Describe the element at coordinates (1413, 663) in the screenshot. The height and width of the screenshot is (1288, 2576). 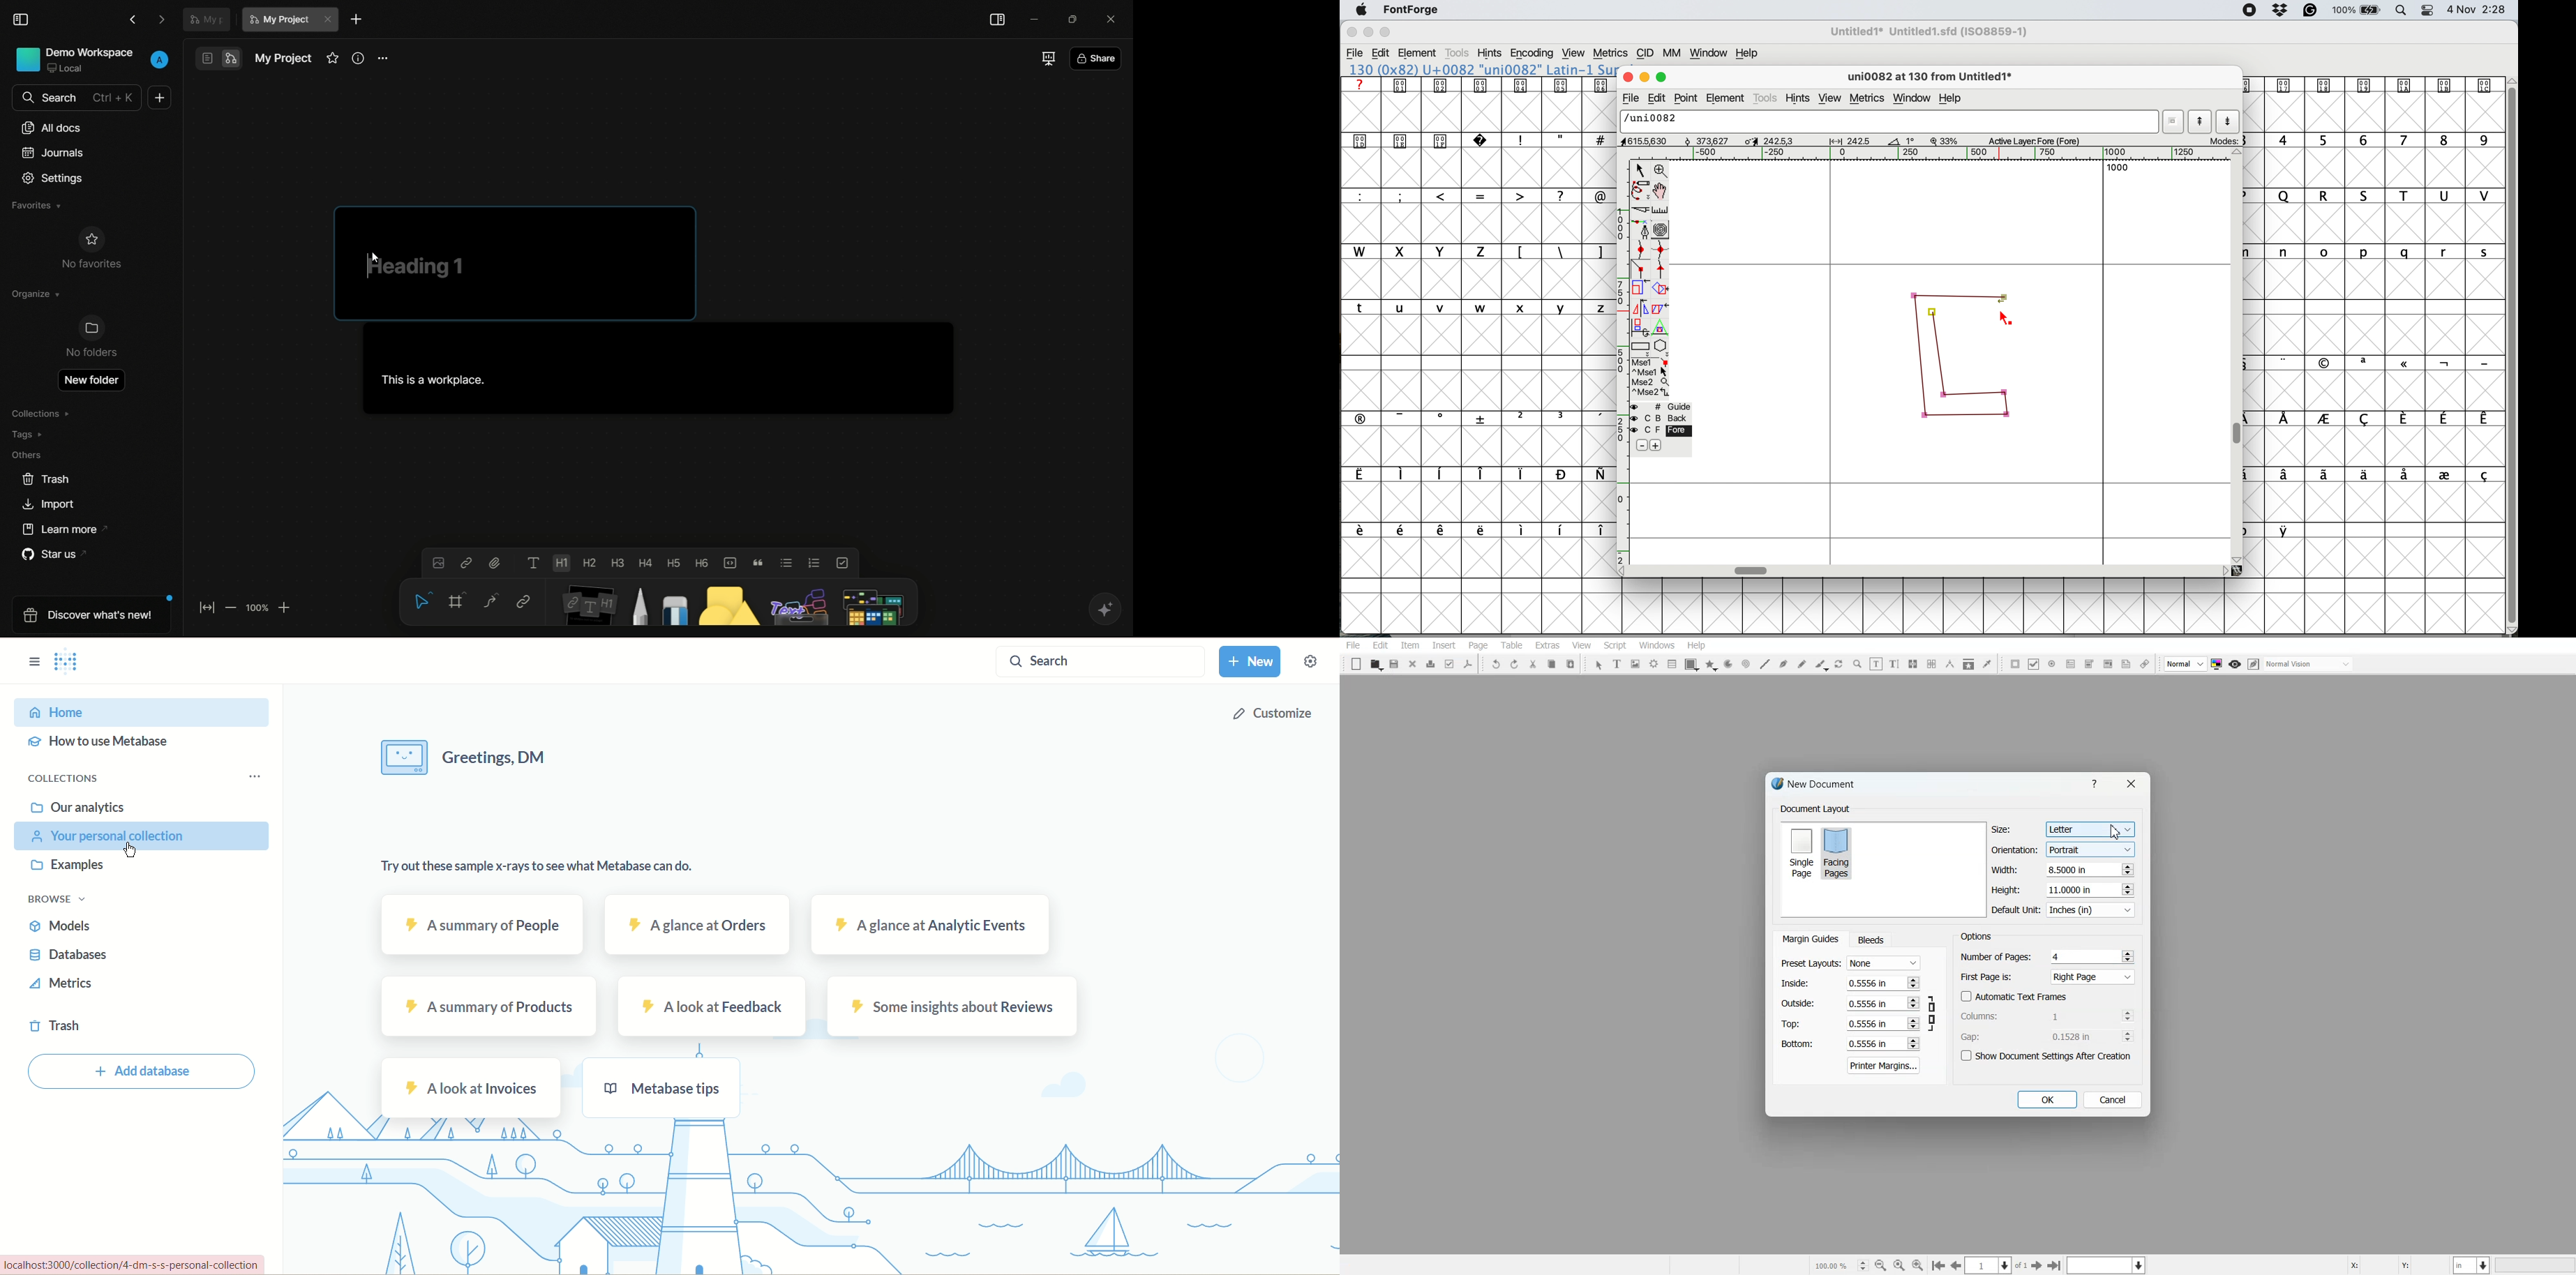
I see `Close` at that location.